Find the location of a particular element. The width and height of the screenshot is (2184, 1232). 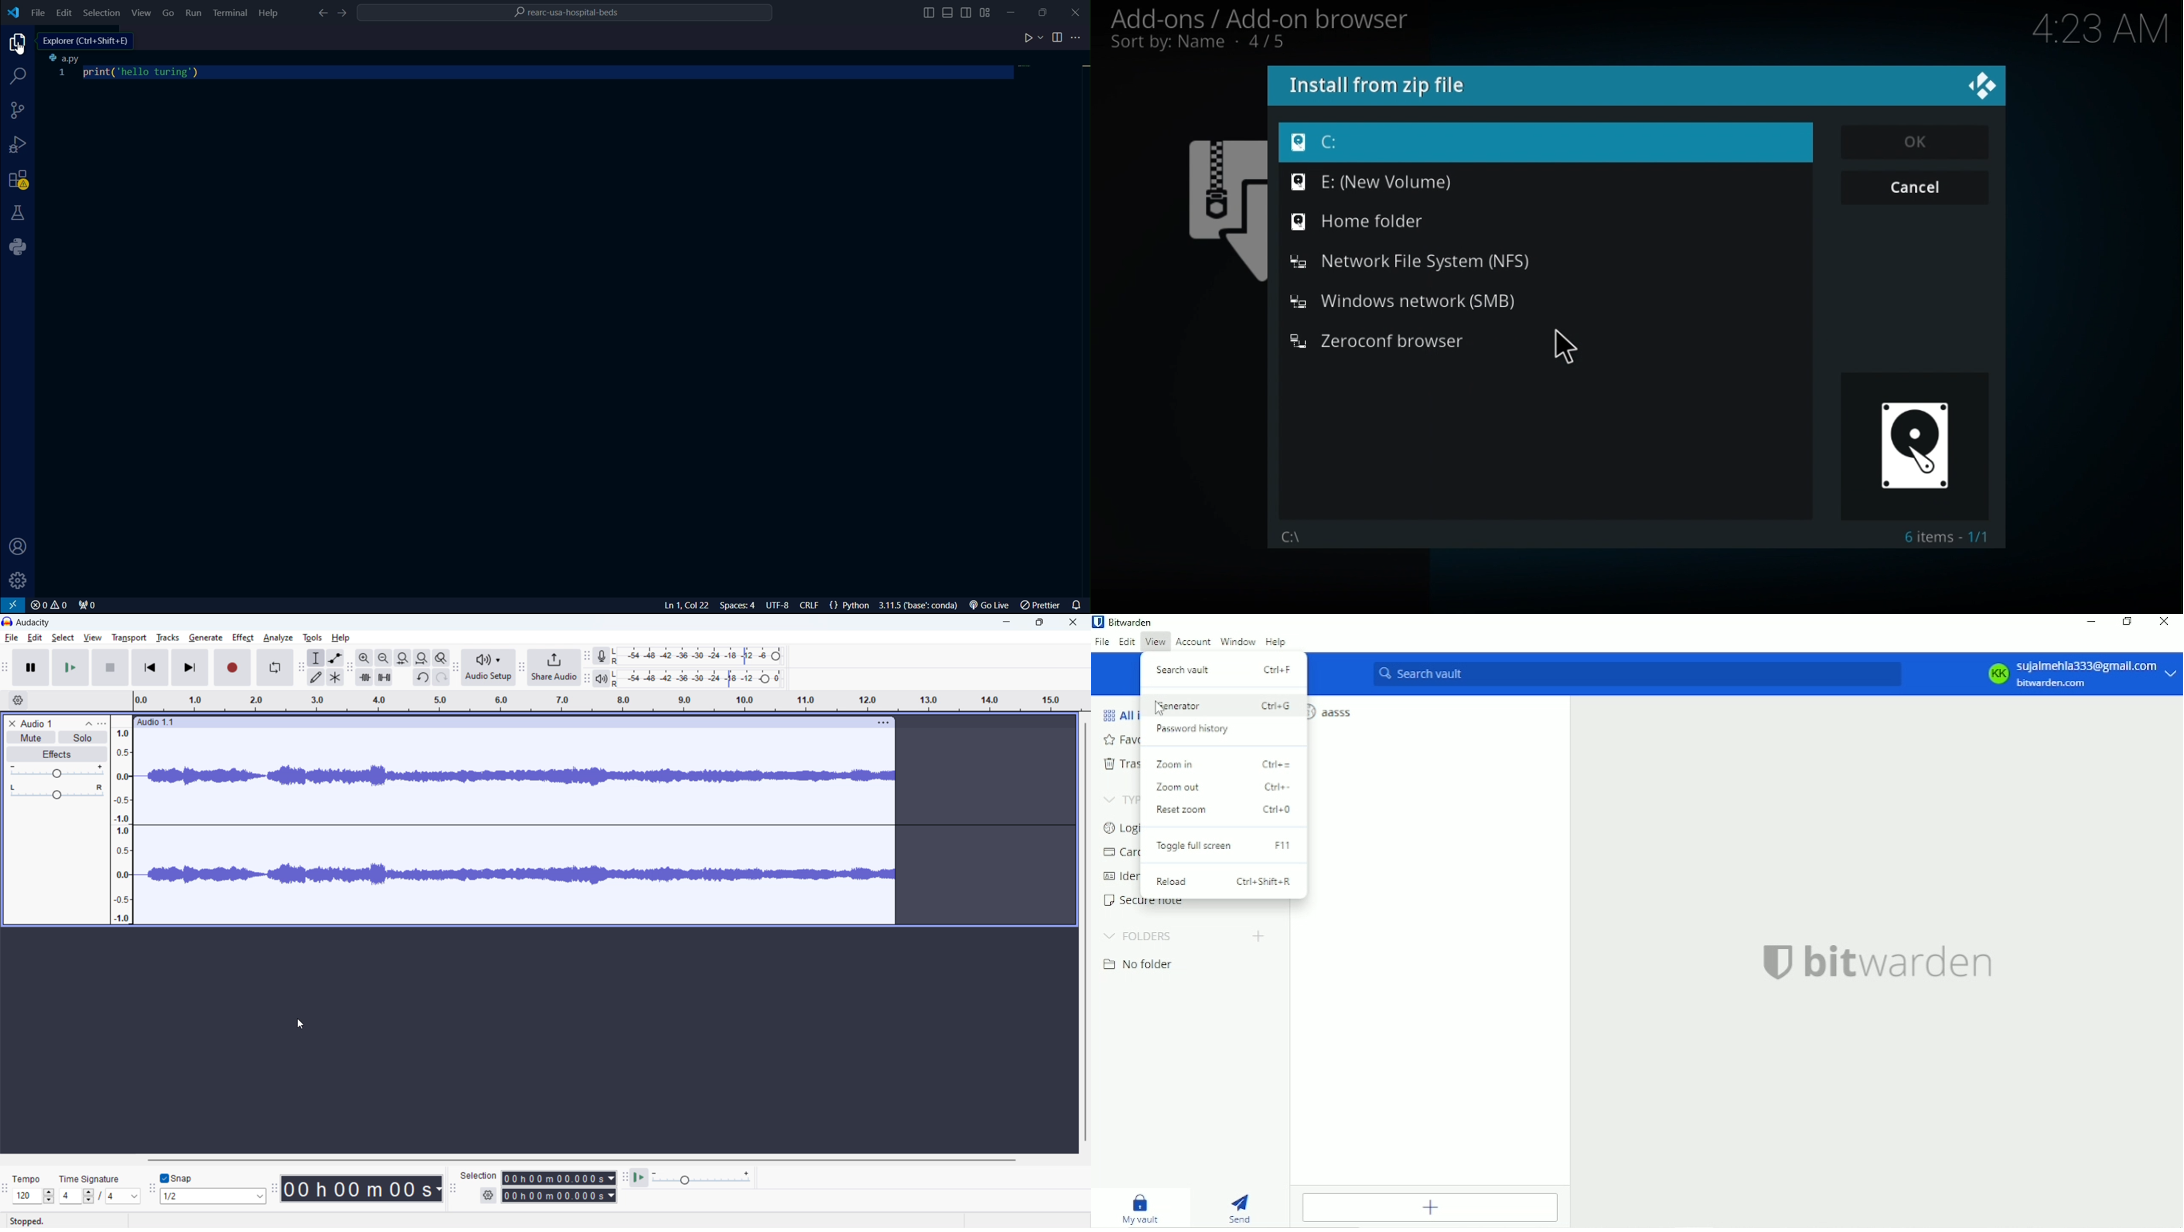

time toolbar is located at coordinates (275, 1189).